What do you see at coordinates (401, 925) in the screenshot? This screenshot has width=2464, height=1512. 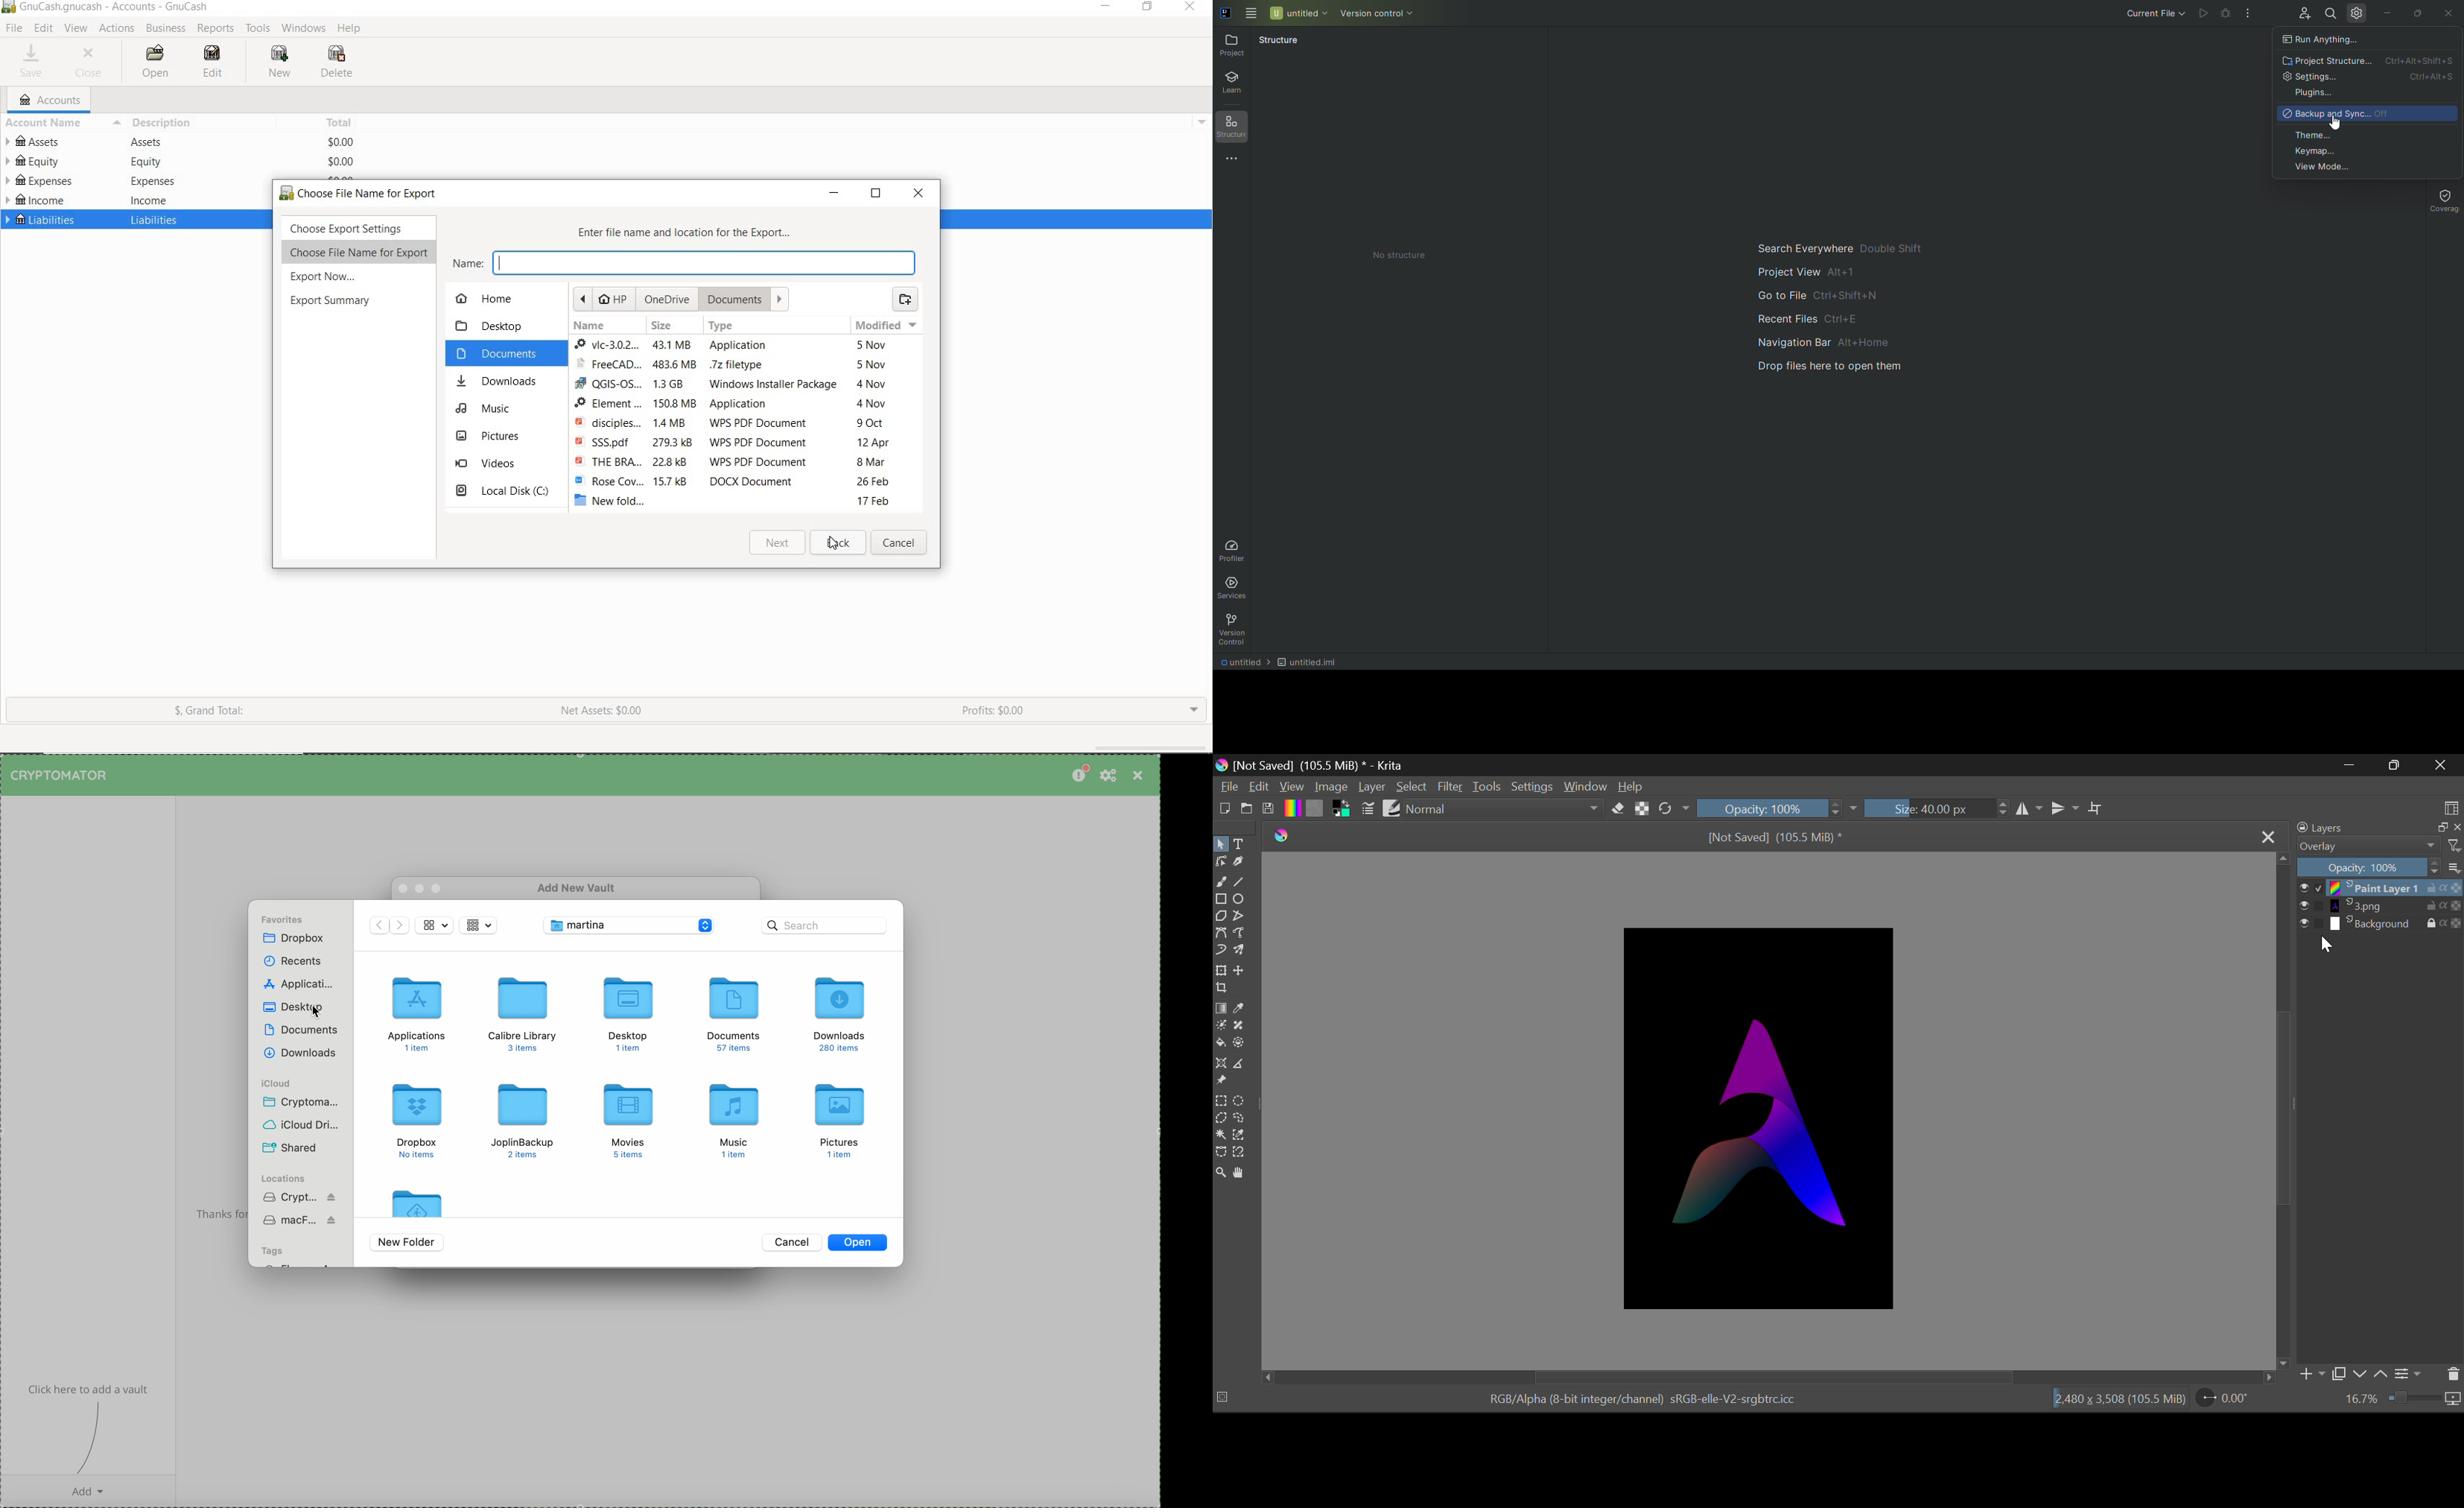 I see `navigate foward` at bounding box center [401, 925].